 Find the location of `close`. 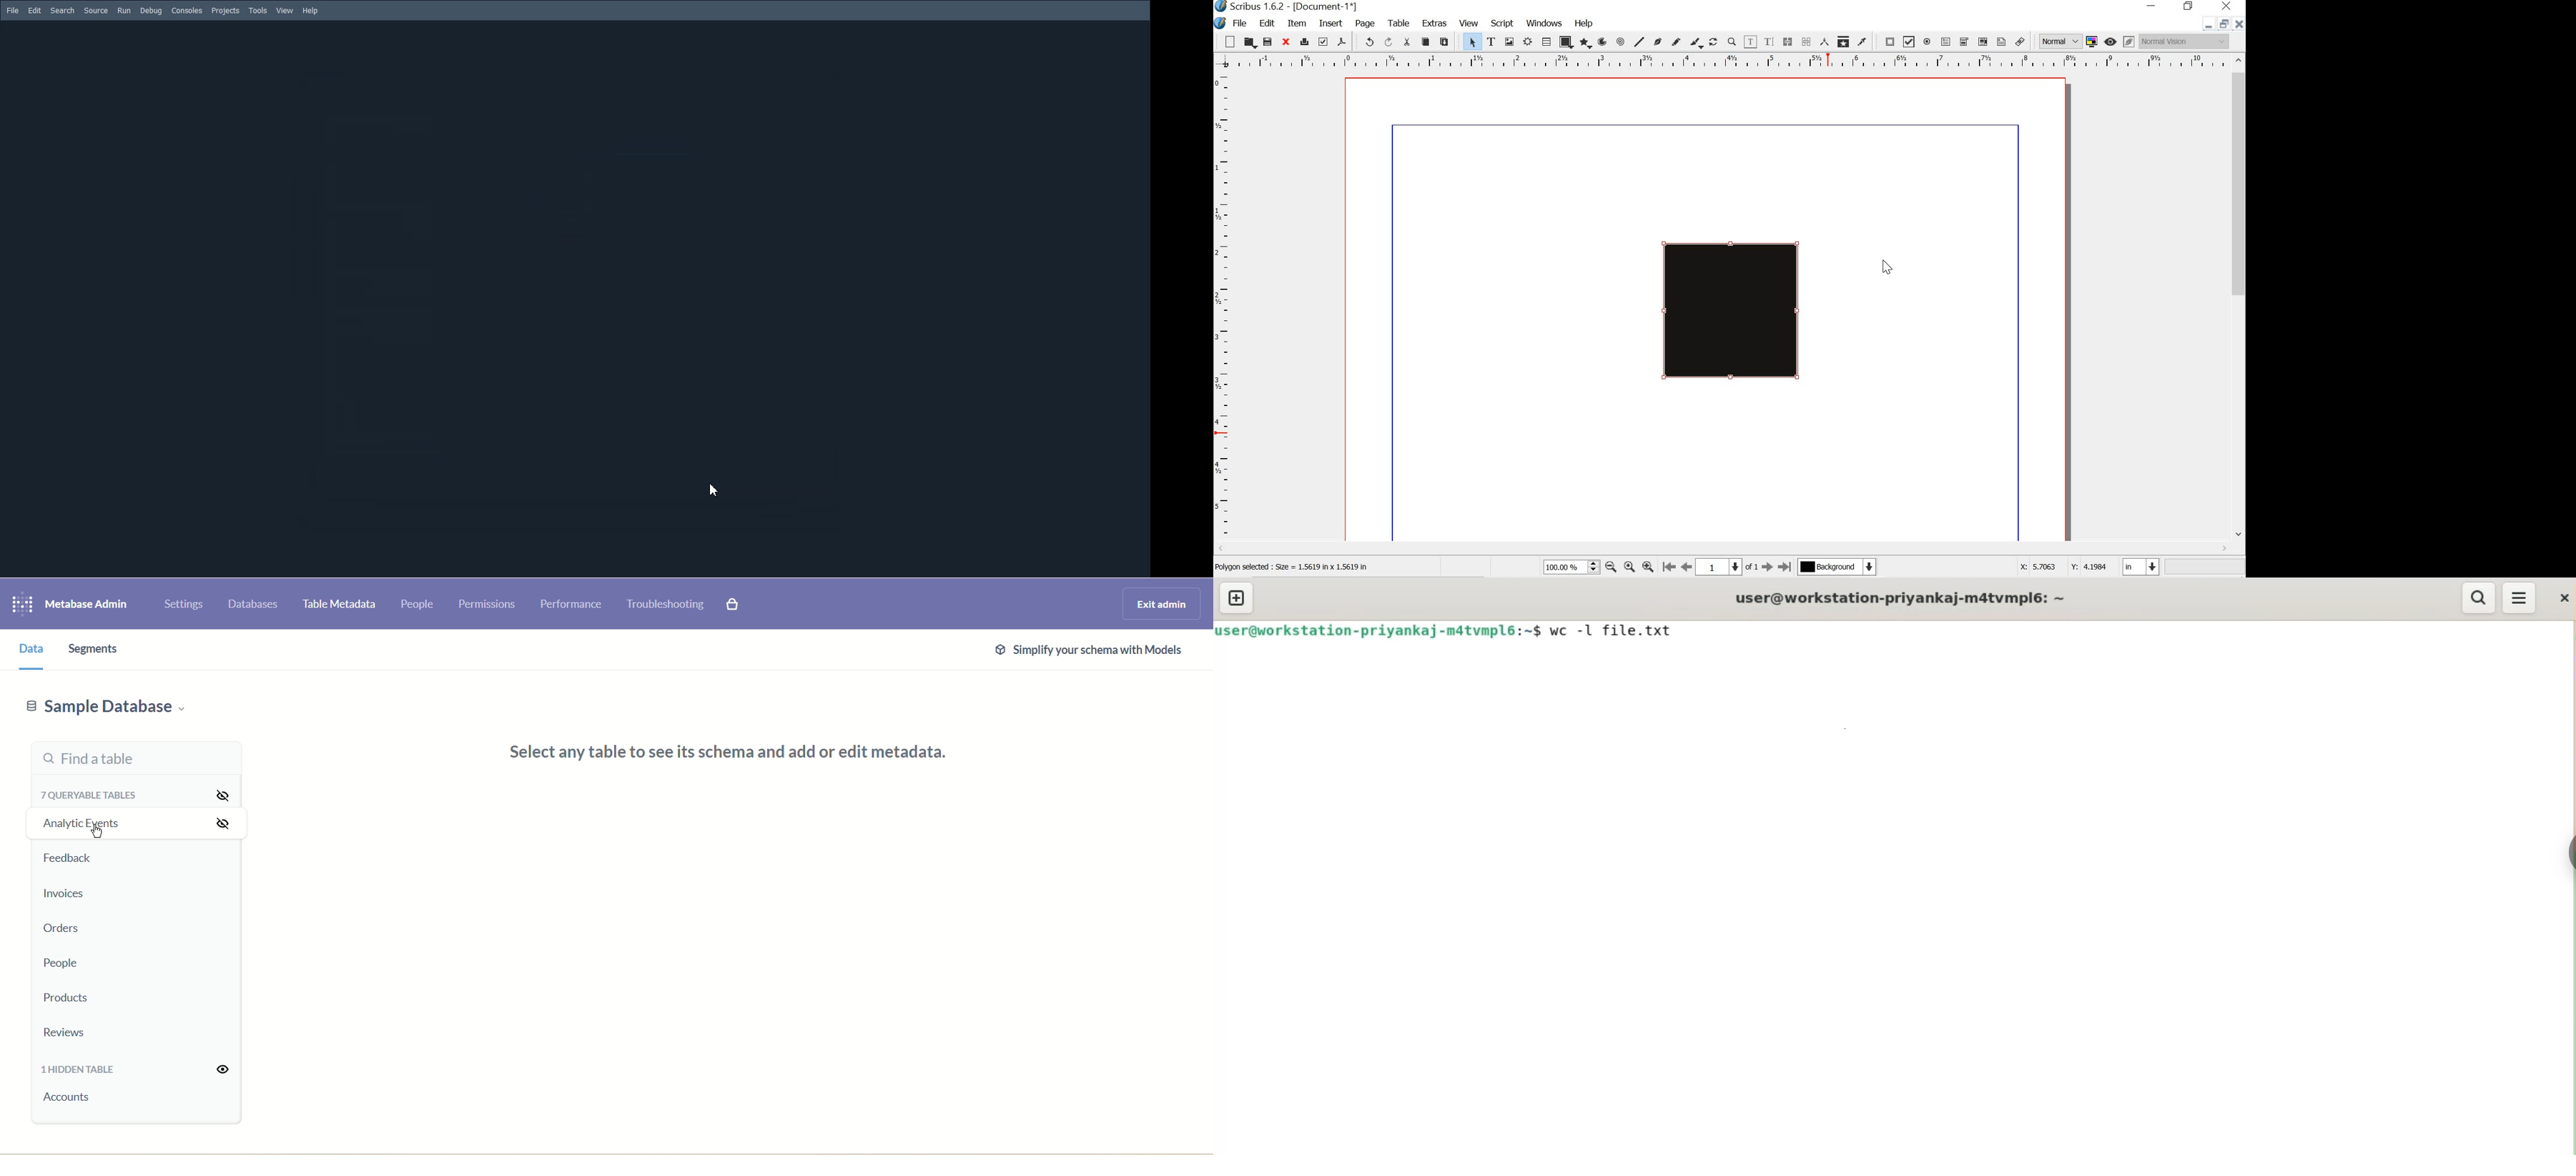

close is located at coordinates (1288, 42).